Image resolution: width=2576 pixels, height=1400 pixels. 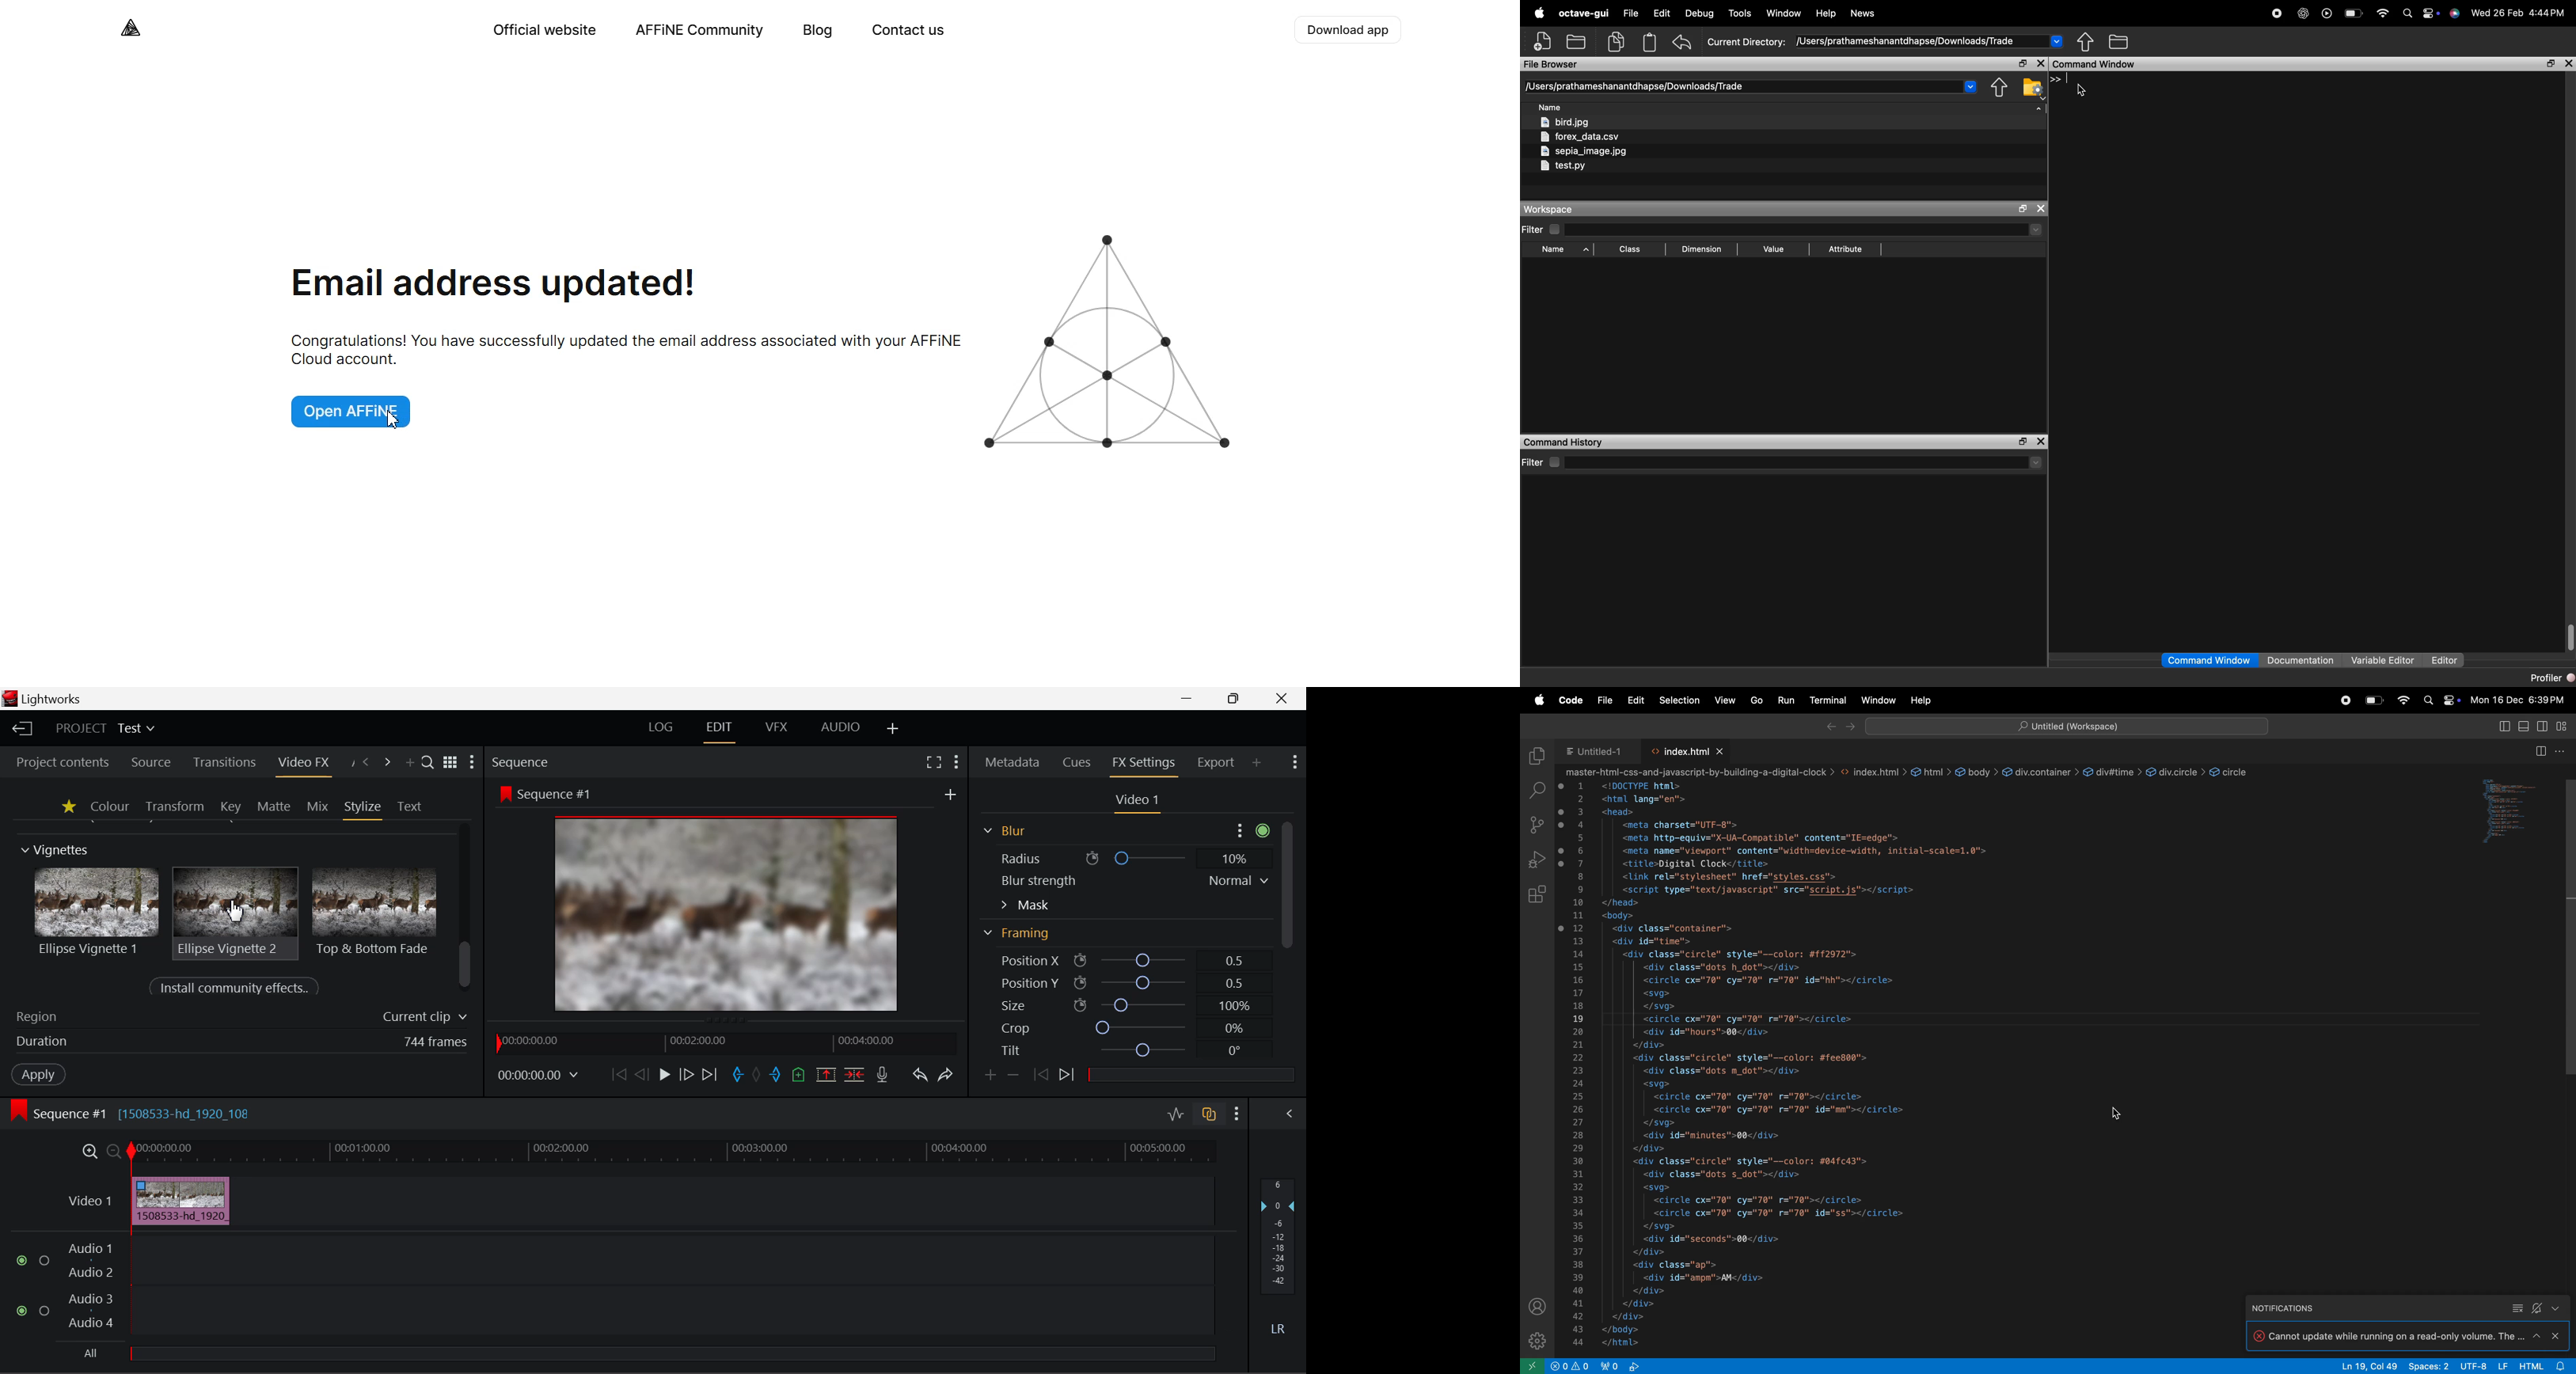 What do you see at coordinates (1191, 699) in the screenshot?
I see `Restore Down` at bounding box center [1191, 699].